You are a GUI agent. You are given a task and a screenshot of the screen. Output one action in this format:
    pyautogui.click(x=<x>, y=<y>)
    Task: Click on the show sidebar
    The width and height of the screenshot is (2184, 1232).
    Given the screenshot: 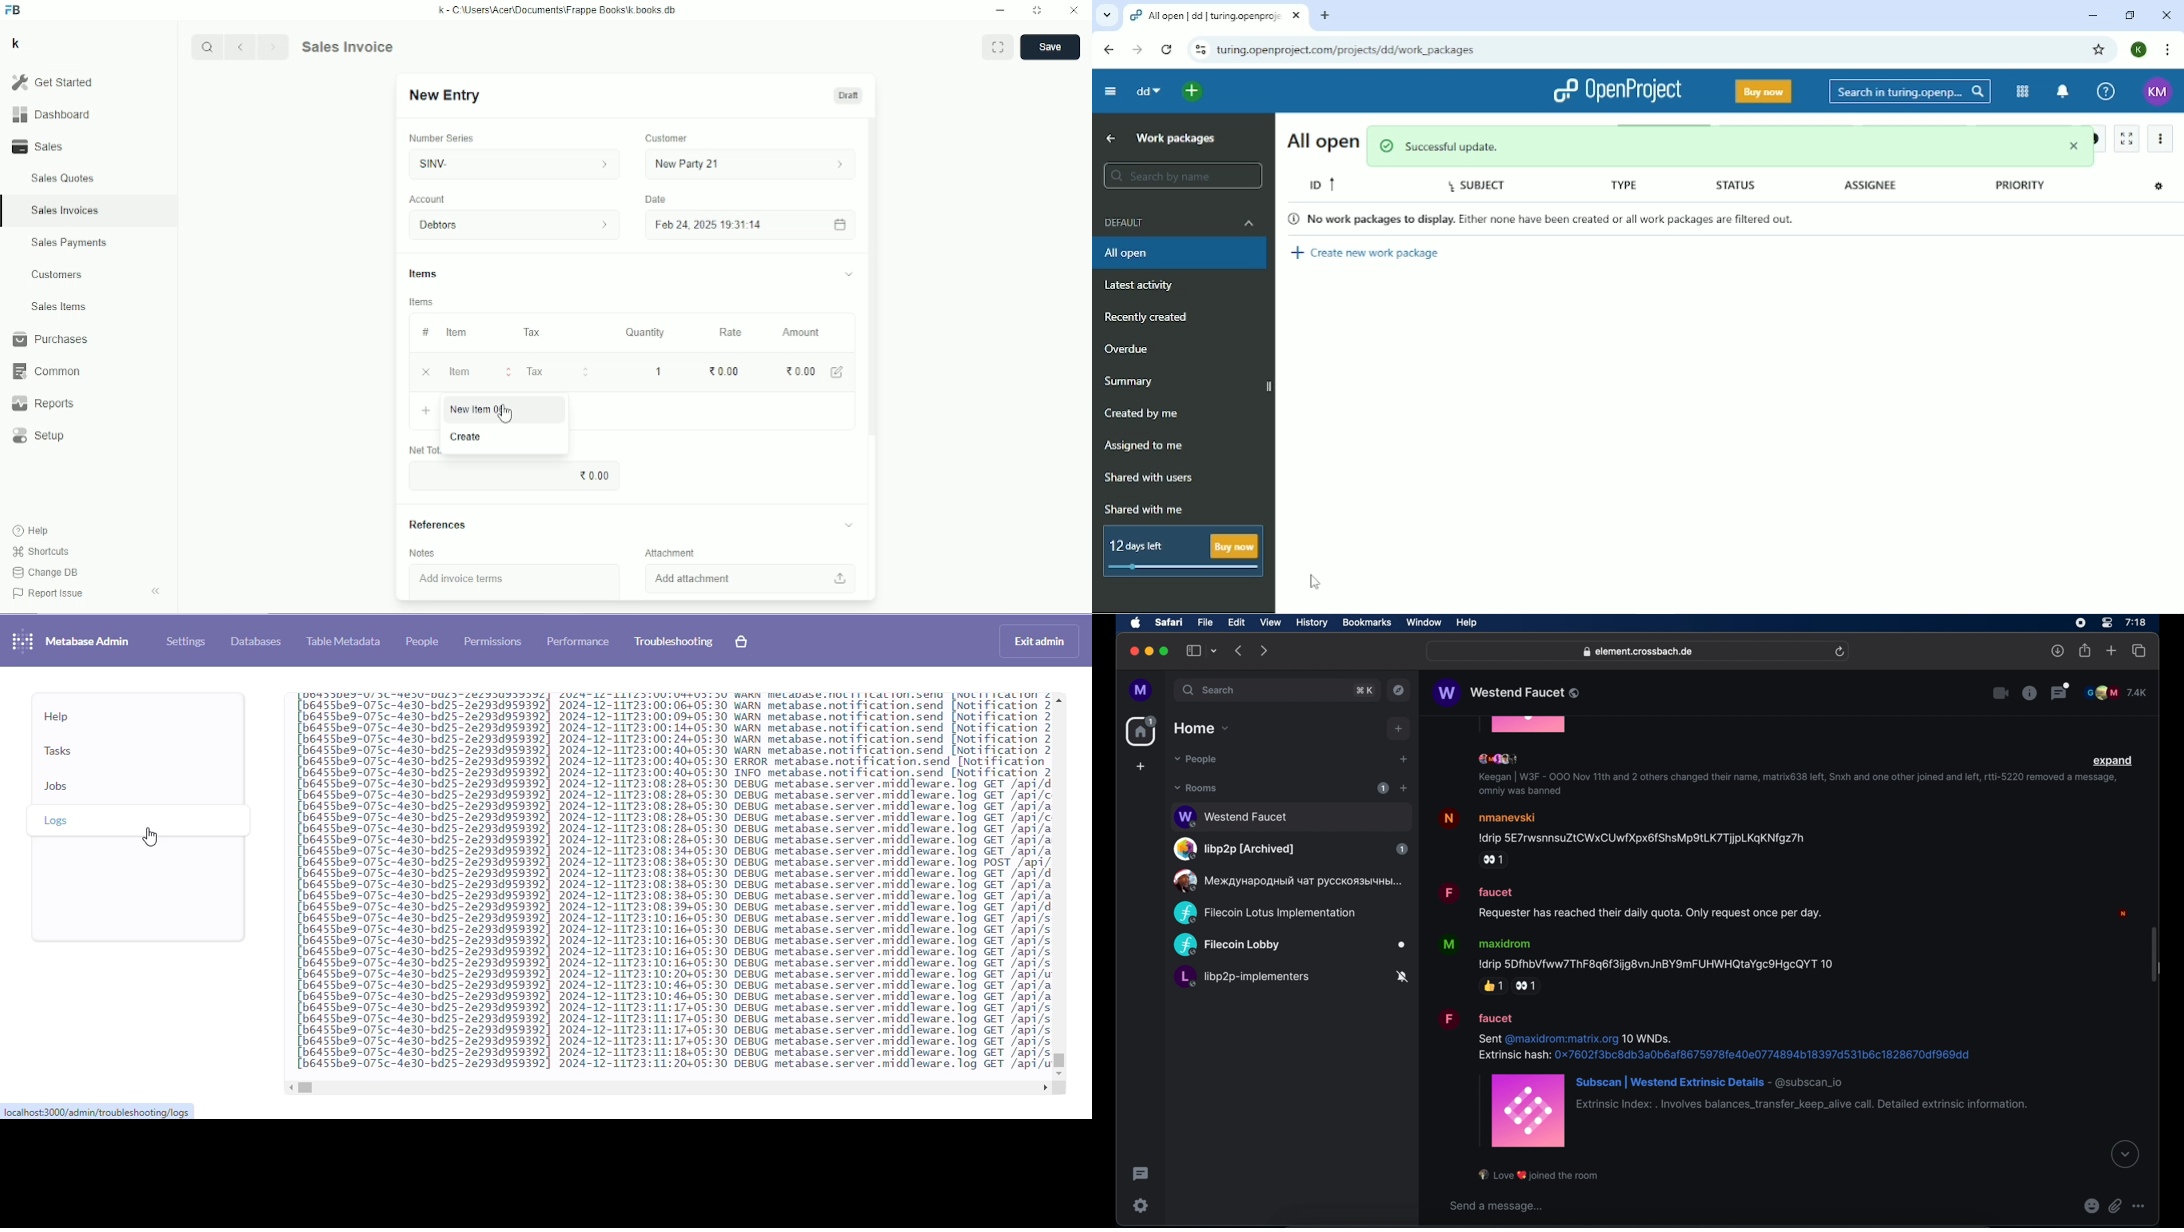 What is the action you would take?
    pyautogui.click(x=1194, y=650)
    